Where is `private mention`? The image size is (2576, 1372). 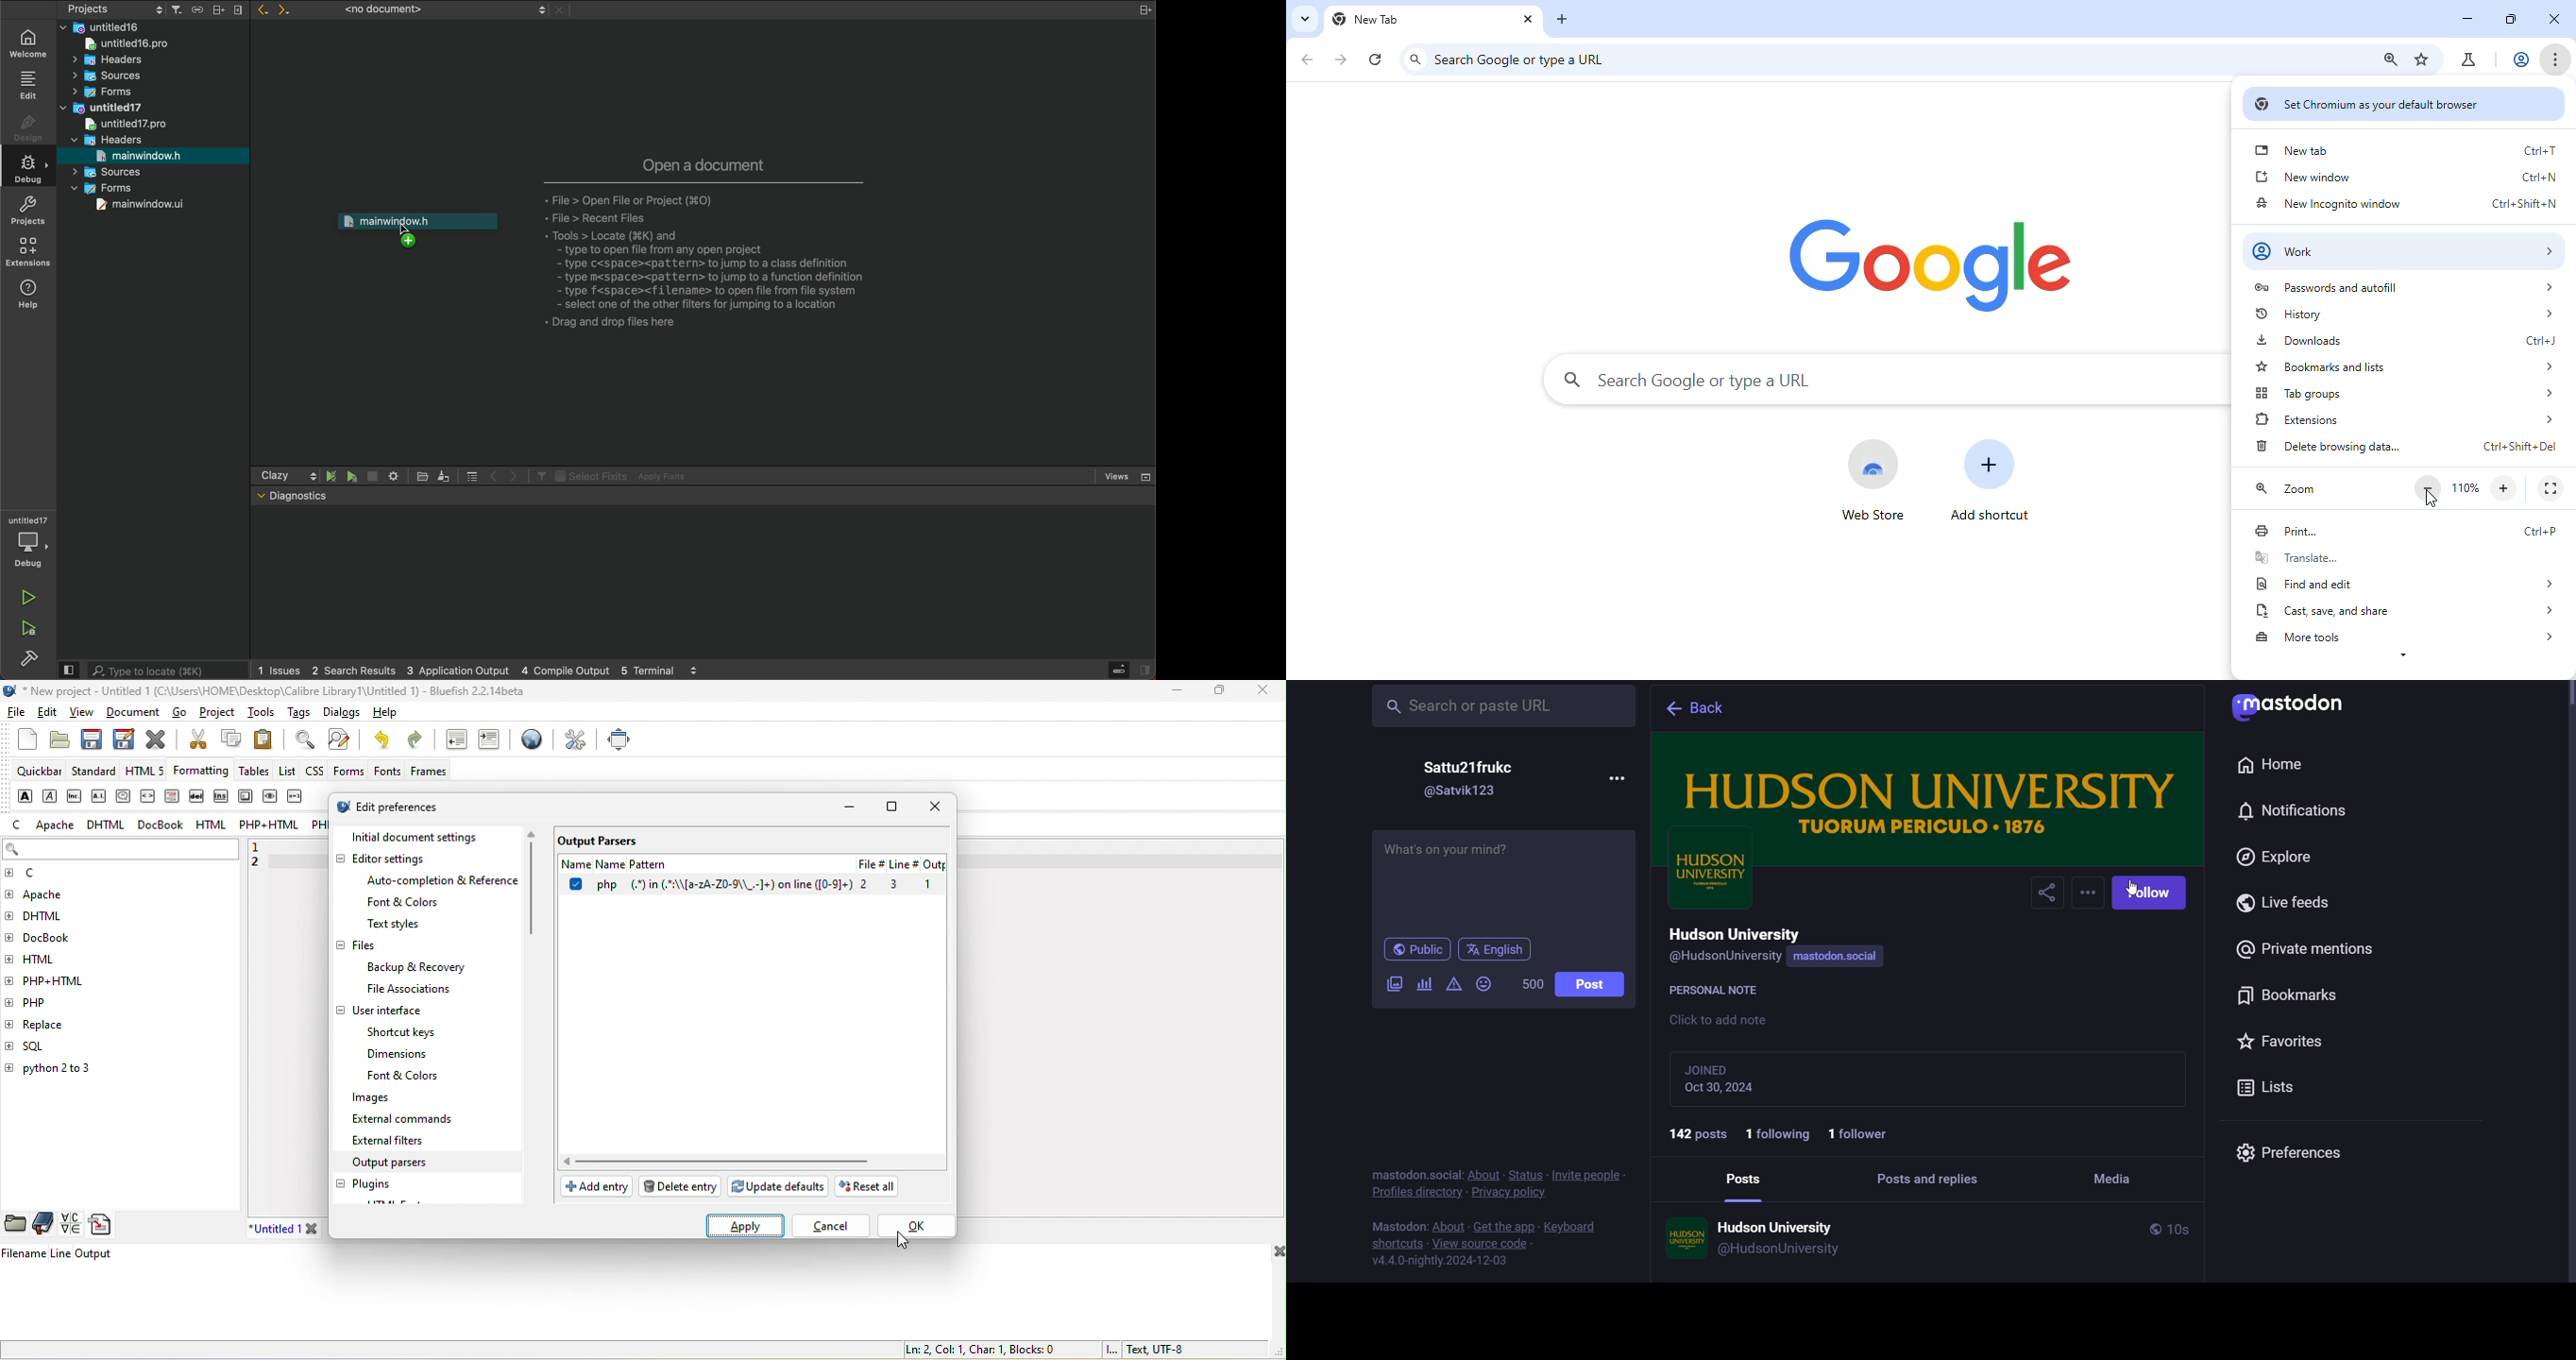 private mention is located at coordinates (2310, 951).